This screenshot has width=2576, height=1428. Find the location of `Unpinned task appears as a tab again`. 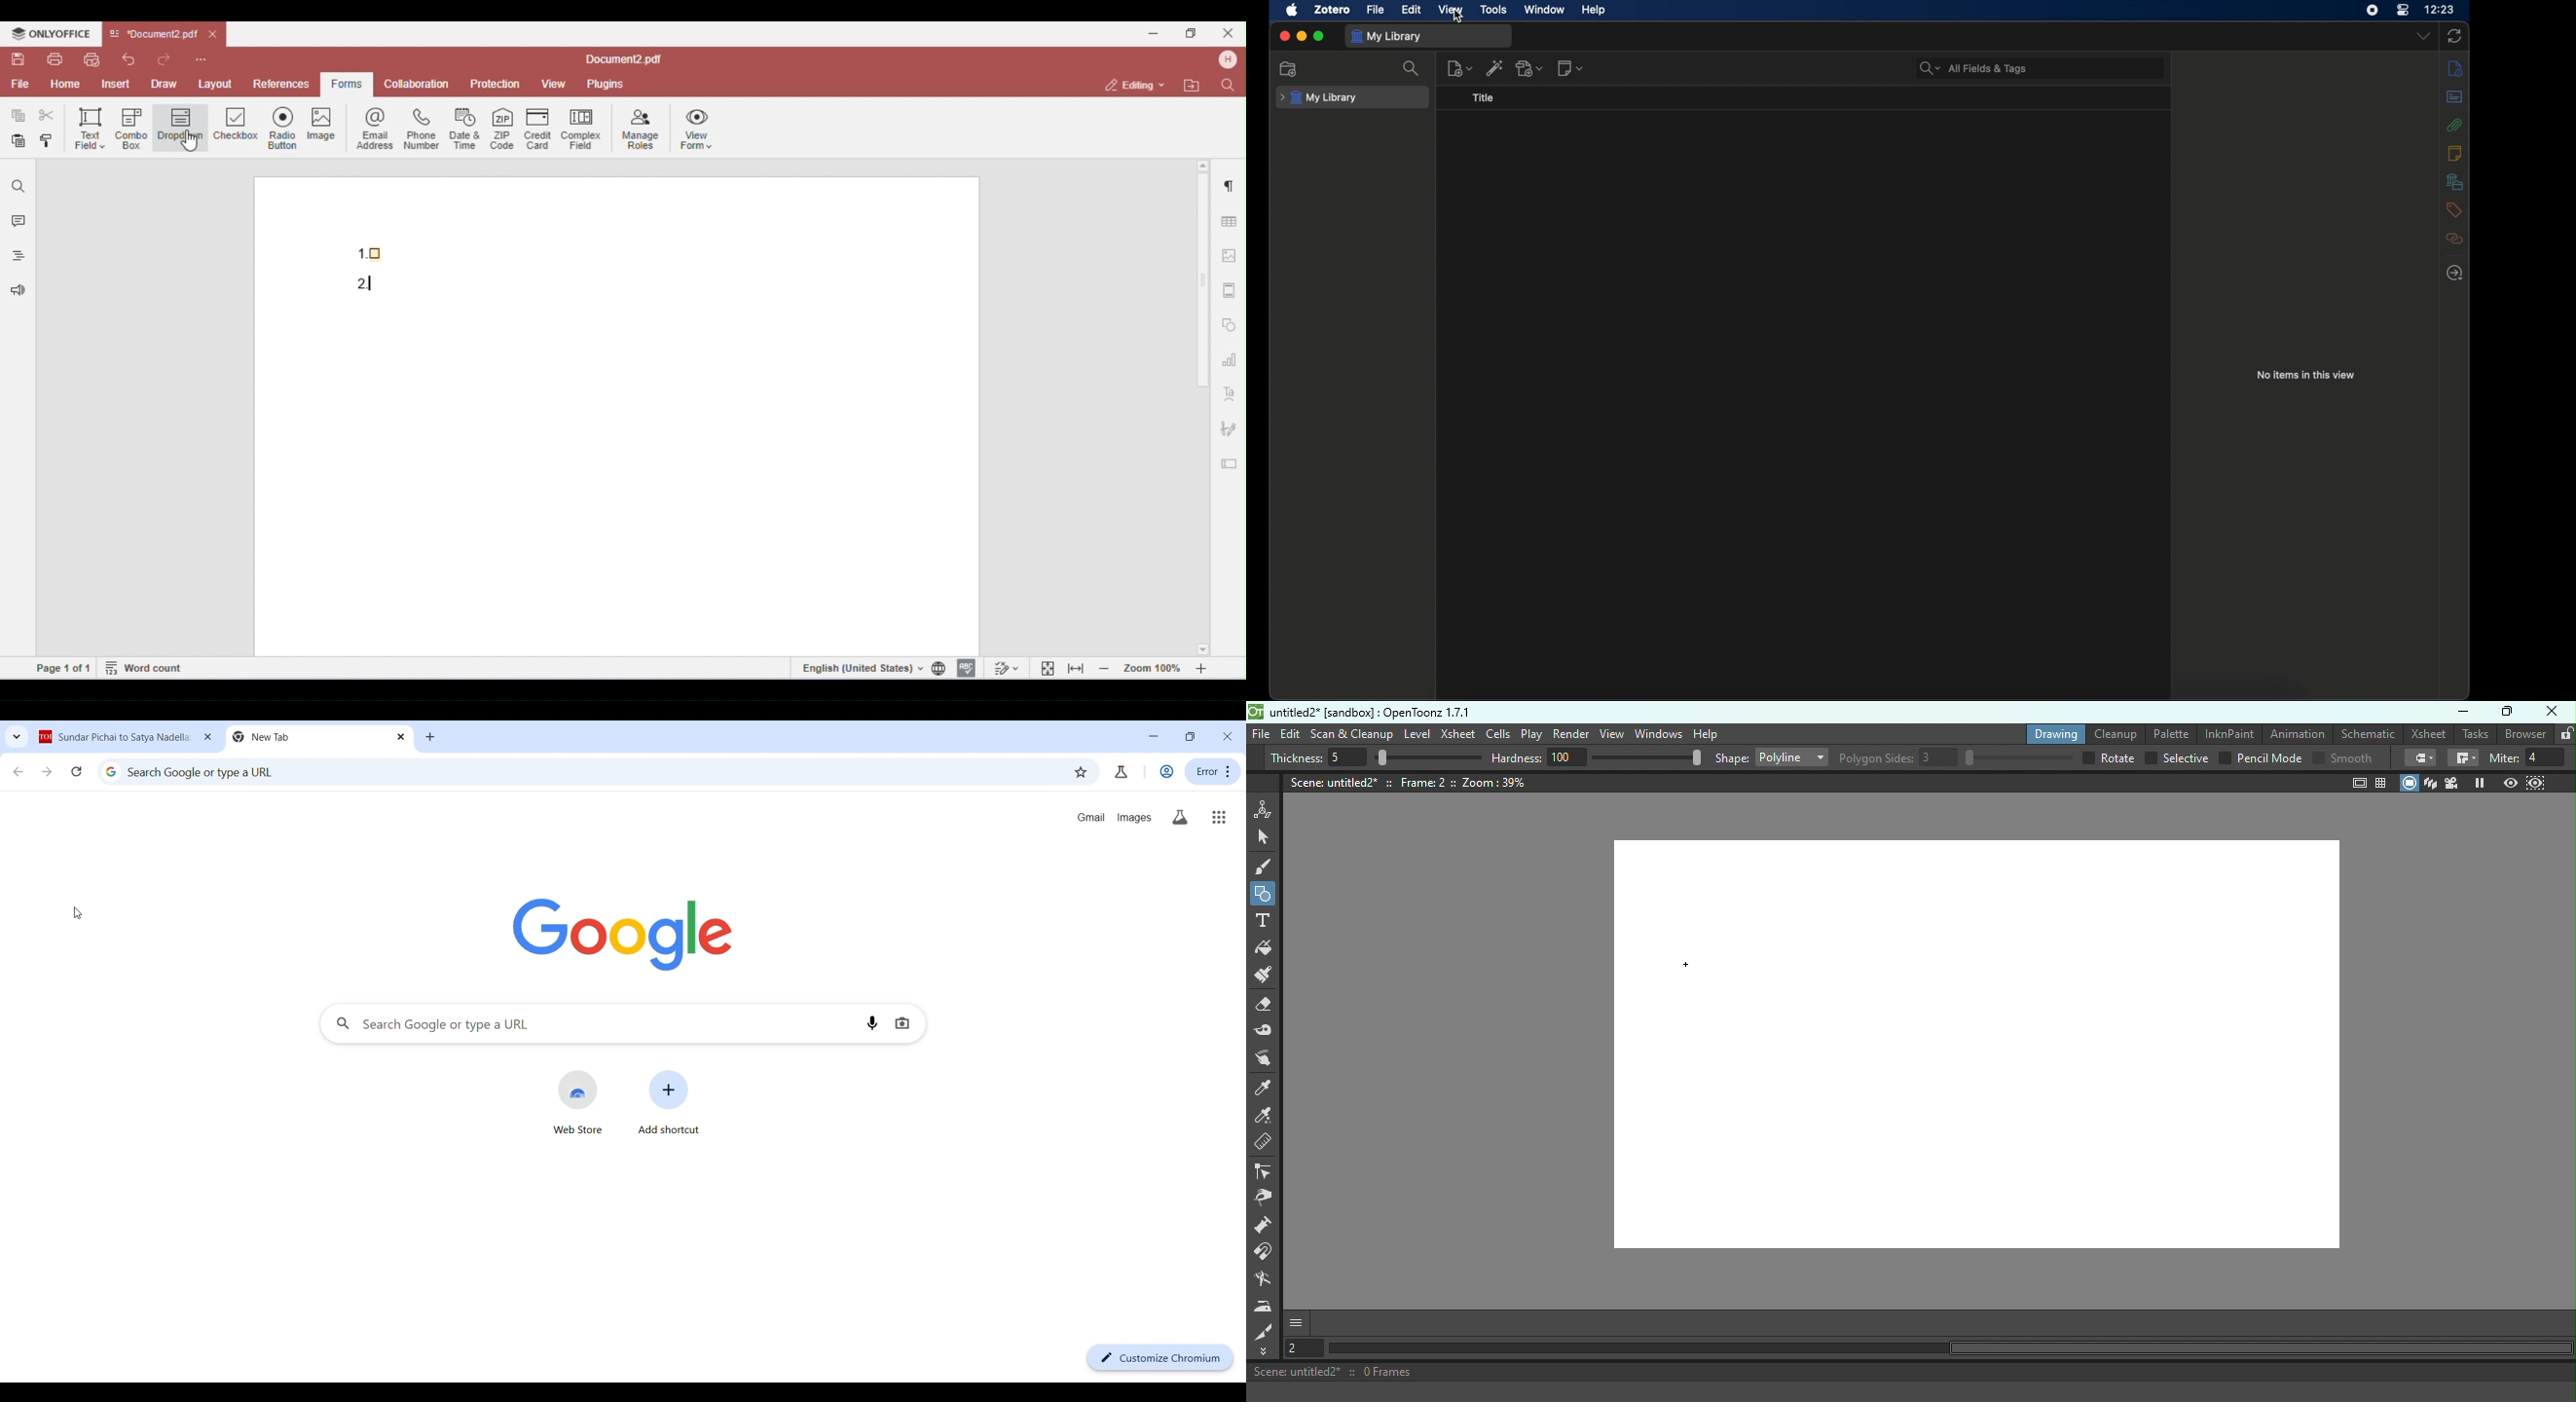

Unpinned task appears as a tab again is located at coordinates (124, 739).